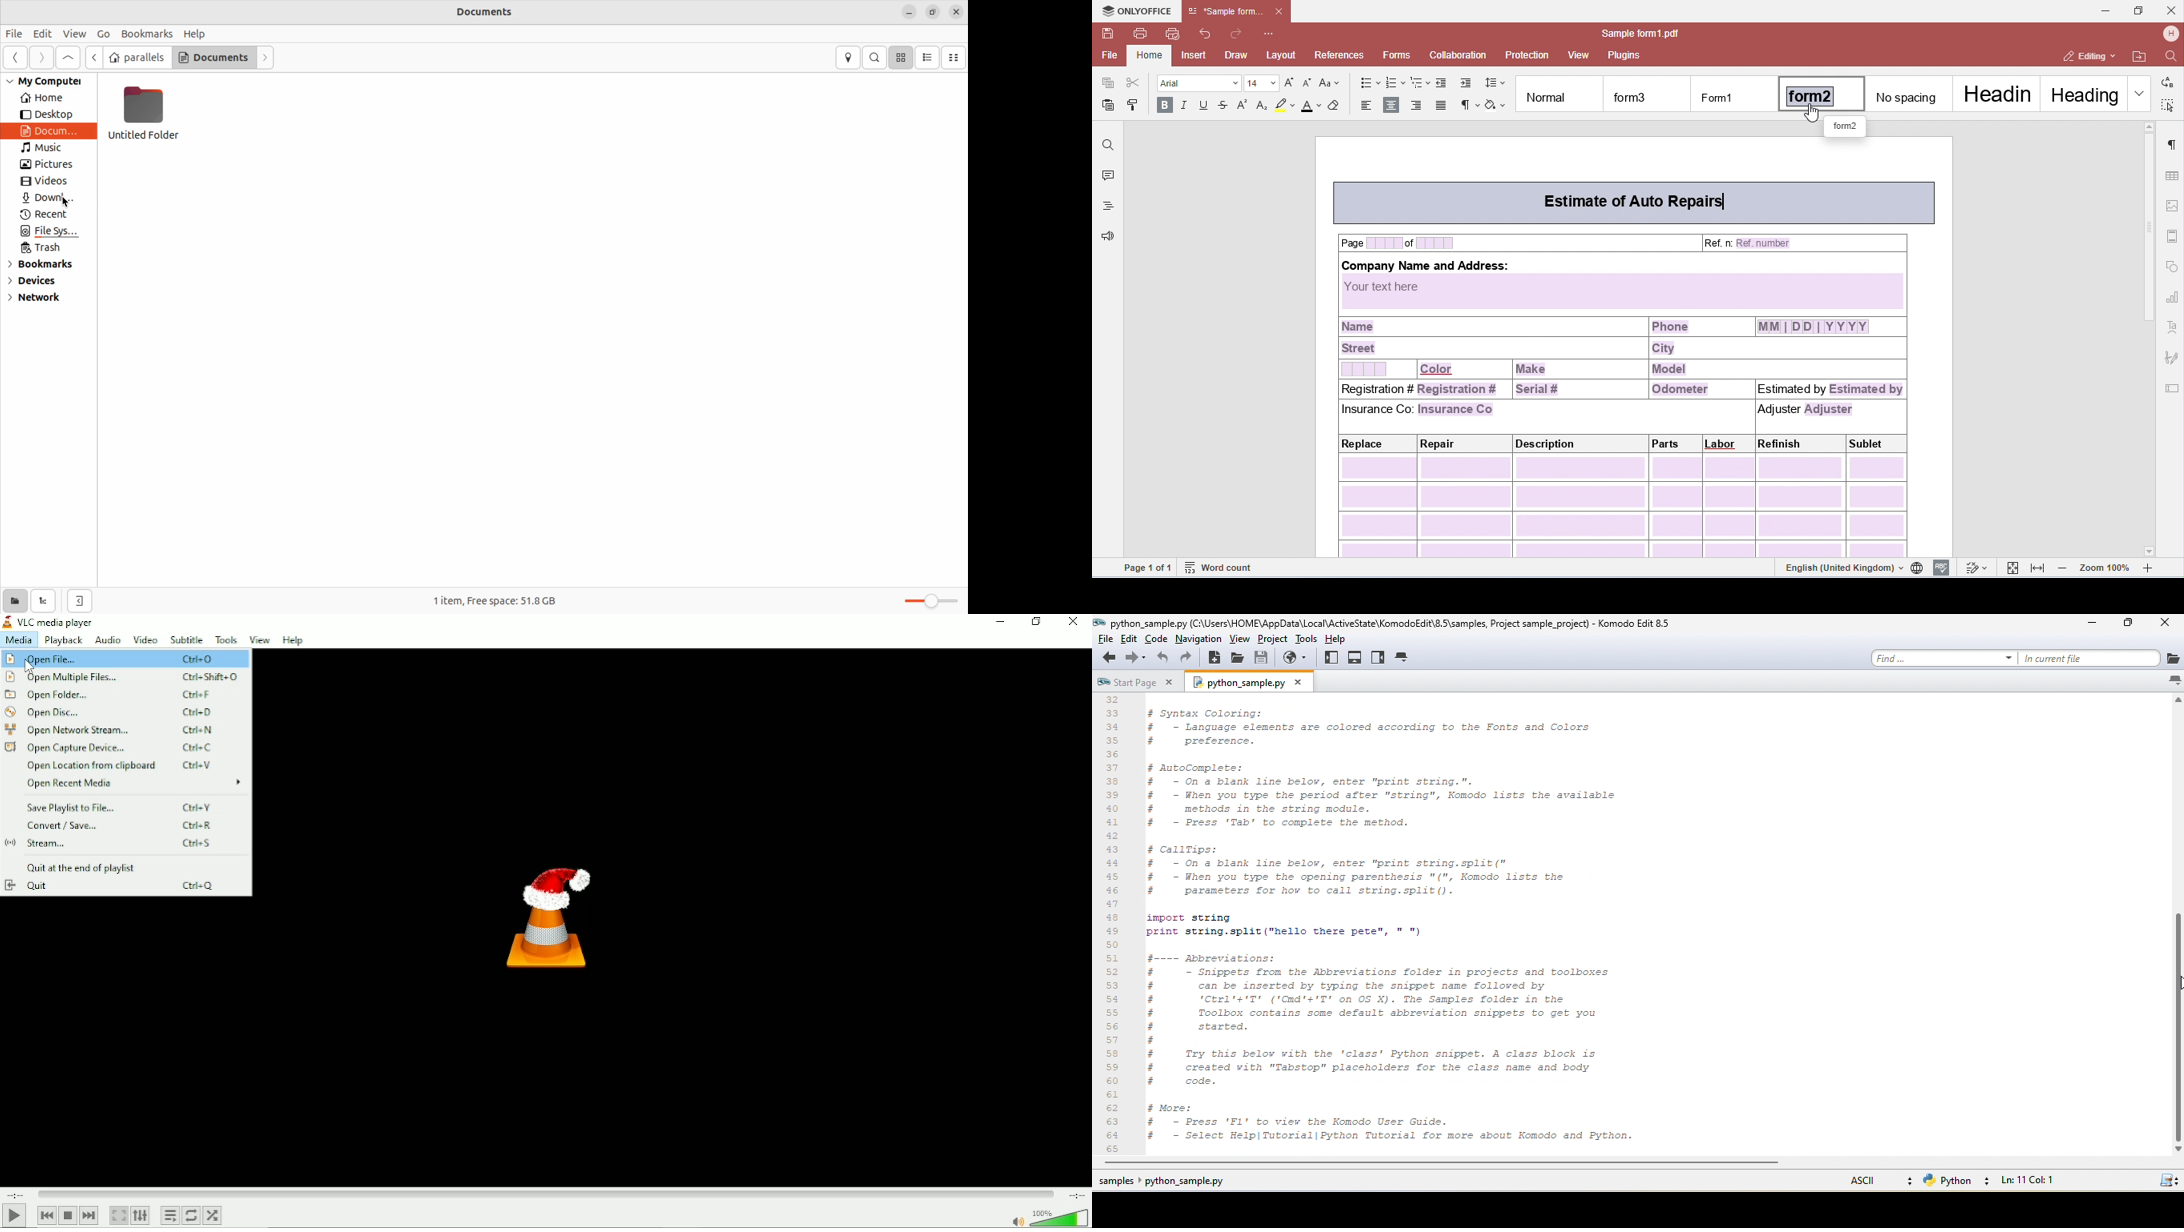 The height and width of the screenshot is (1232, 2184). I want to click on hide side bar, so click(78, 602).